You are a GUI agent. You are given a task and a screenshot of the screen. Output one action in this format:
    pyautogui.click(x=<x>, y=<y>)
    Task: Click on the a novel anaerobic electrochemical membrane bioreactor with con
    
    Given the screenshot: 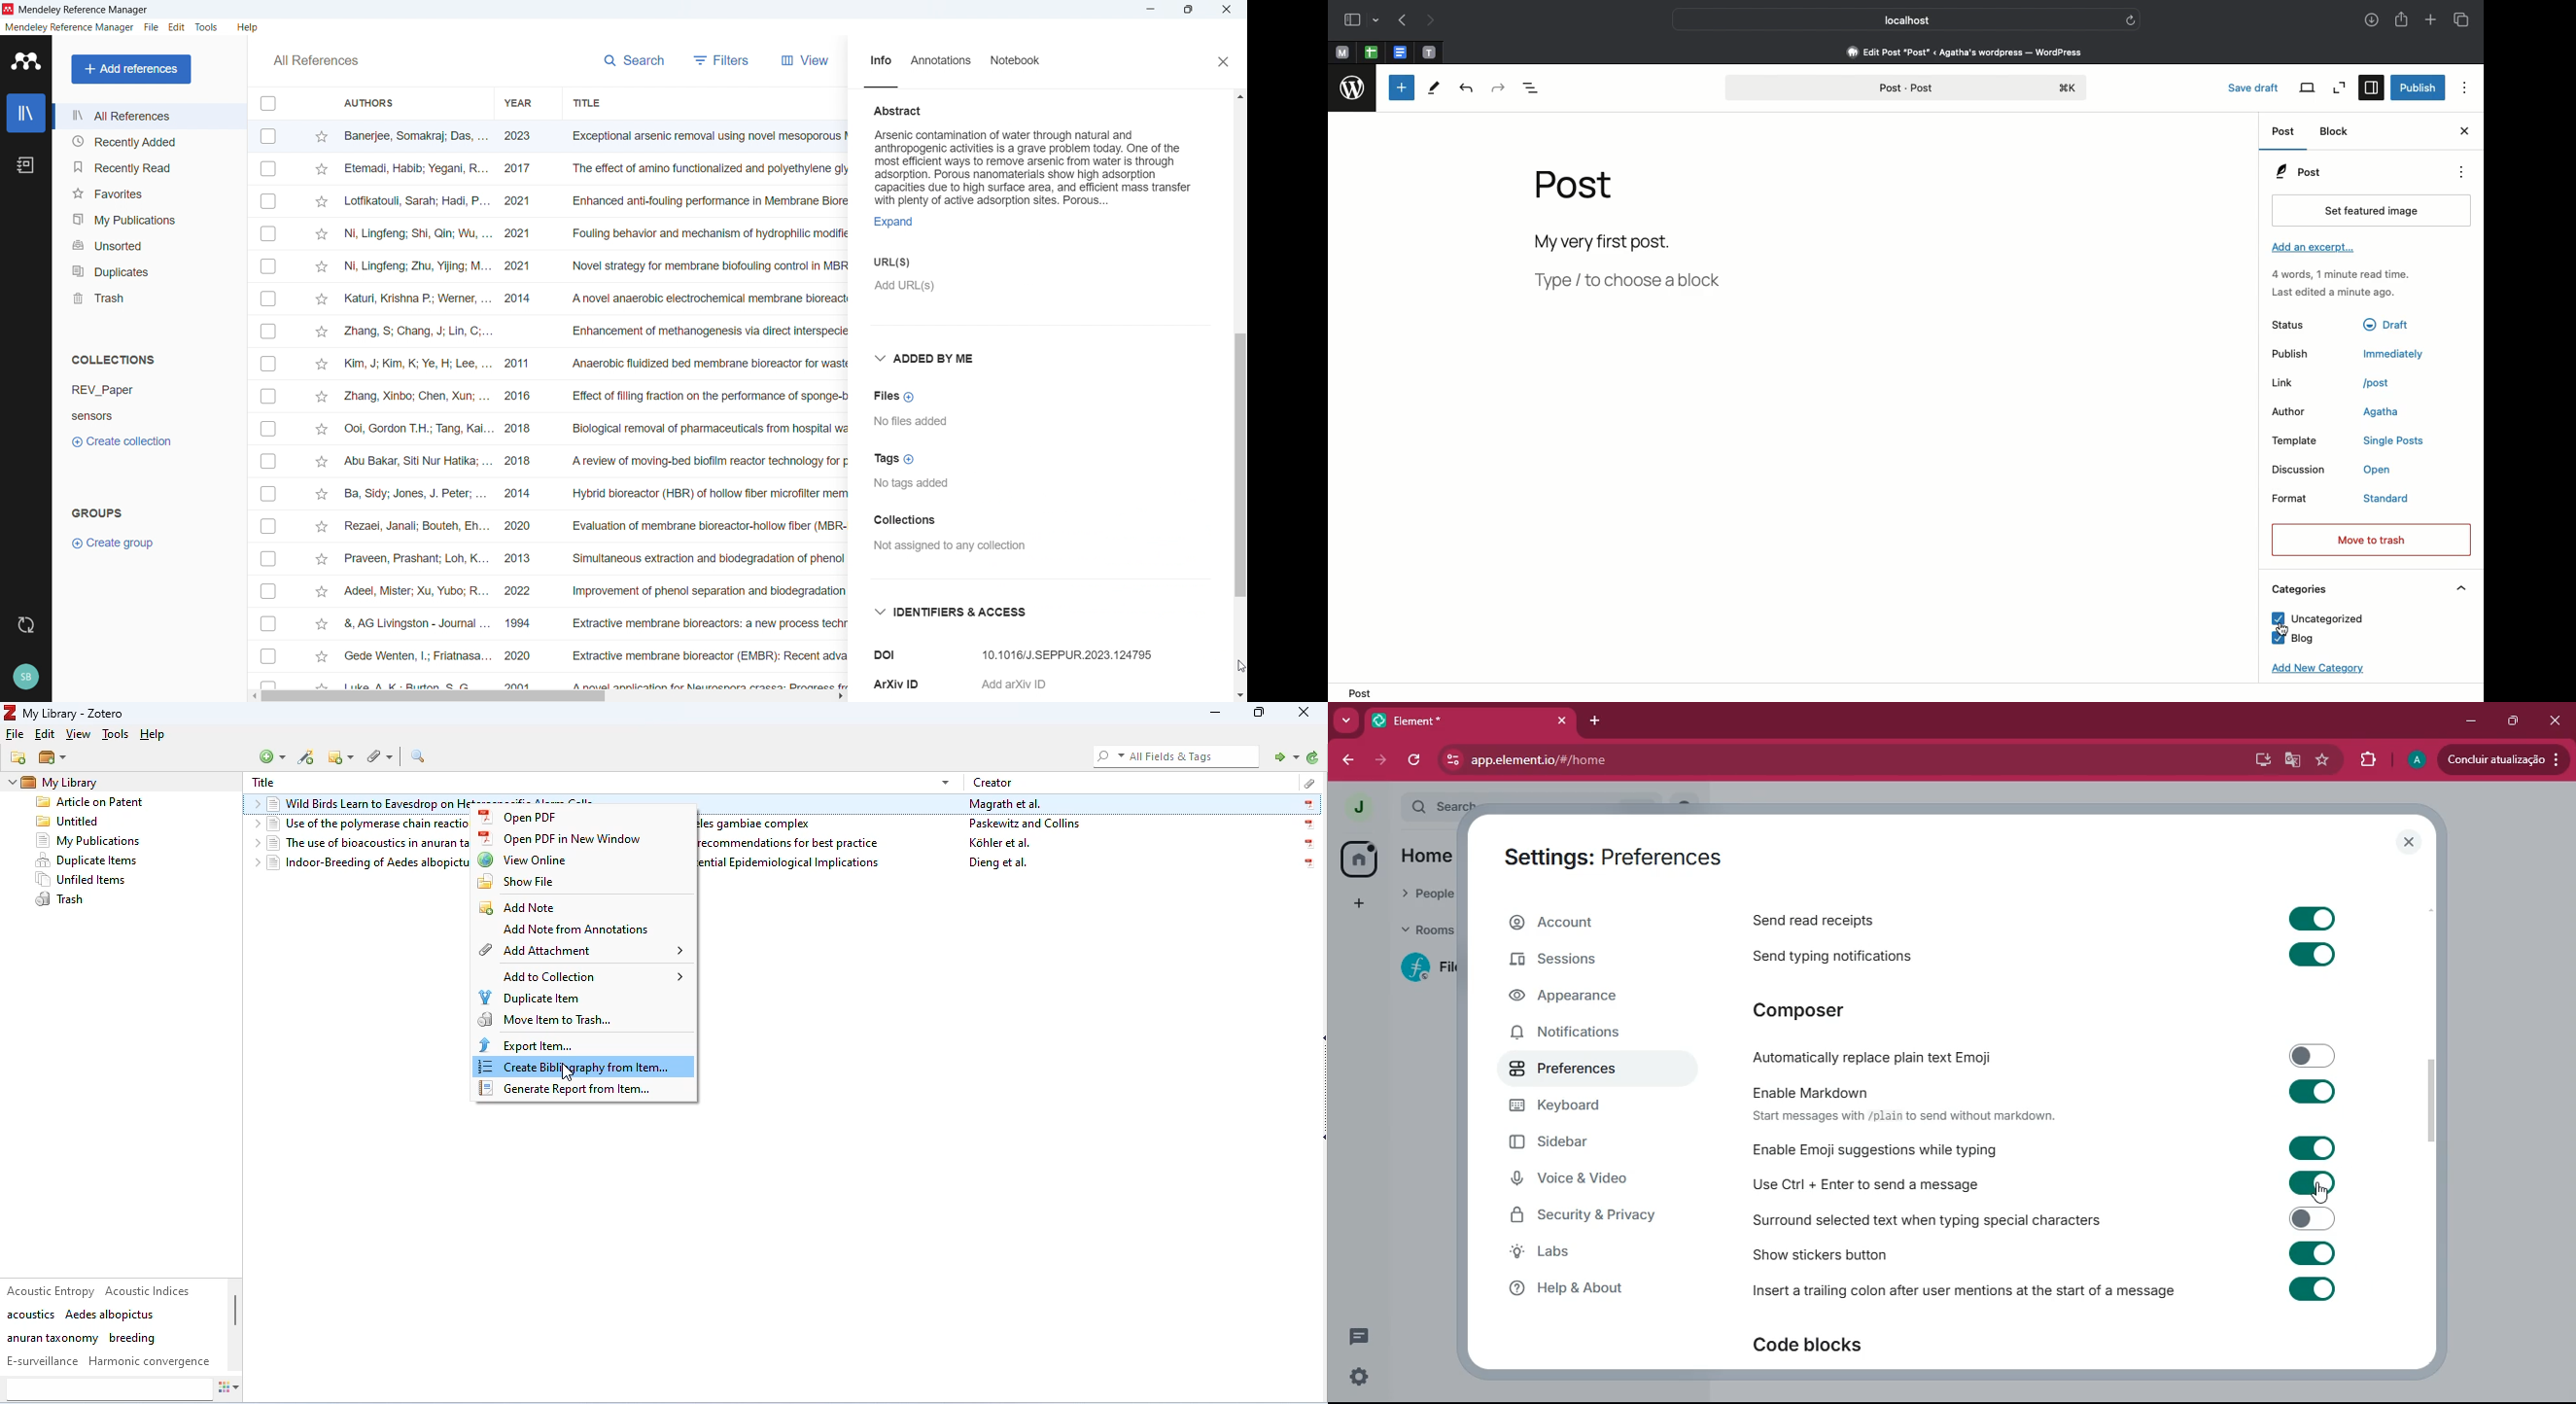 What is the action you would take?
    pyautogui.click(x=709, y=298)
    